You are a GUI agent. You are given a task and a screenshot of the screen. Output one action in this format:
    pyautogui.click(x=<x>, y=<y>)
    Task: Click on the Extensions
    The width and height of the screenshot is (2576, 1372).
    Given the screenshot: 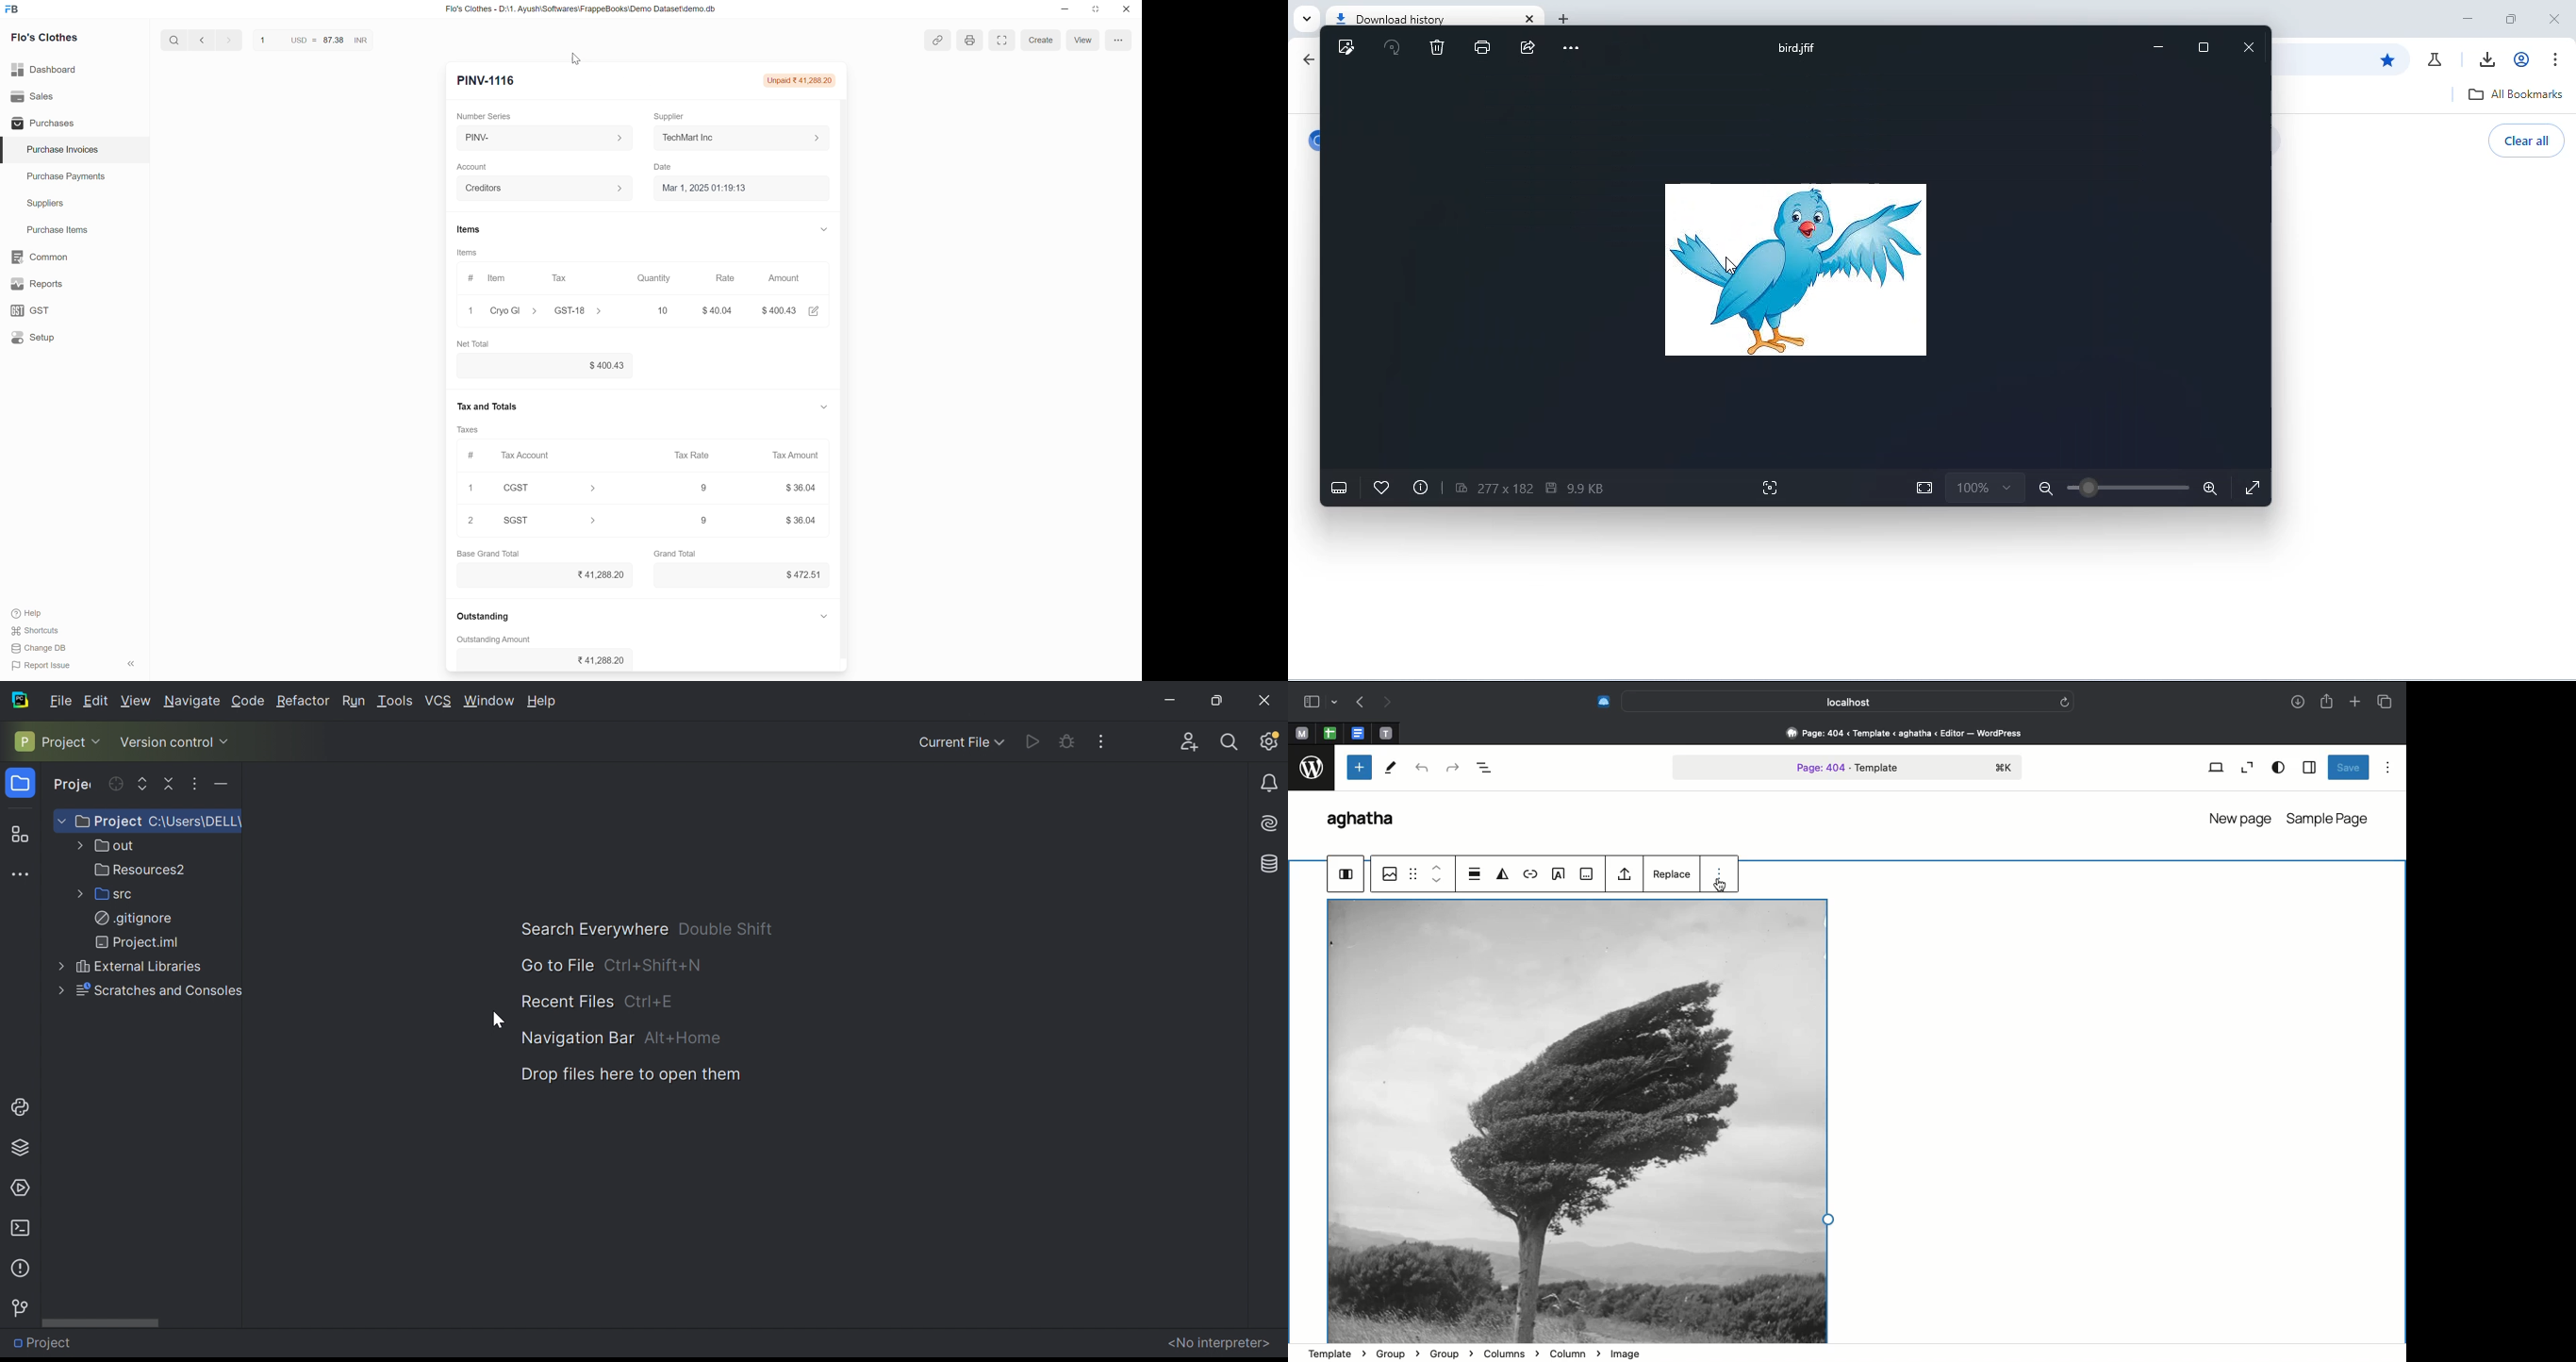 What is the action you would take?
    pyautogui.click(x=1602, y=703)
    